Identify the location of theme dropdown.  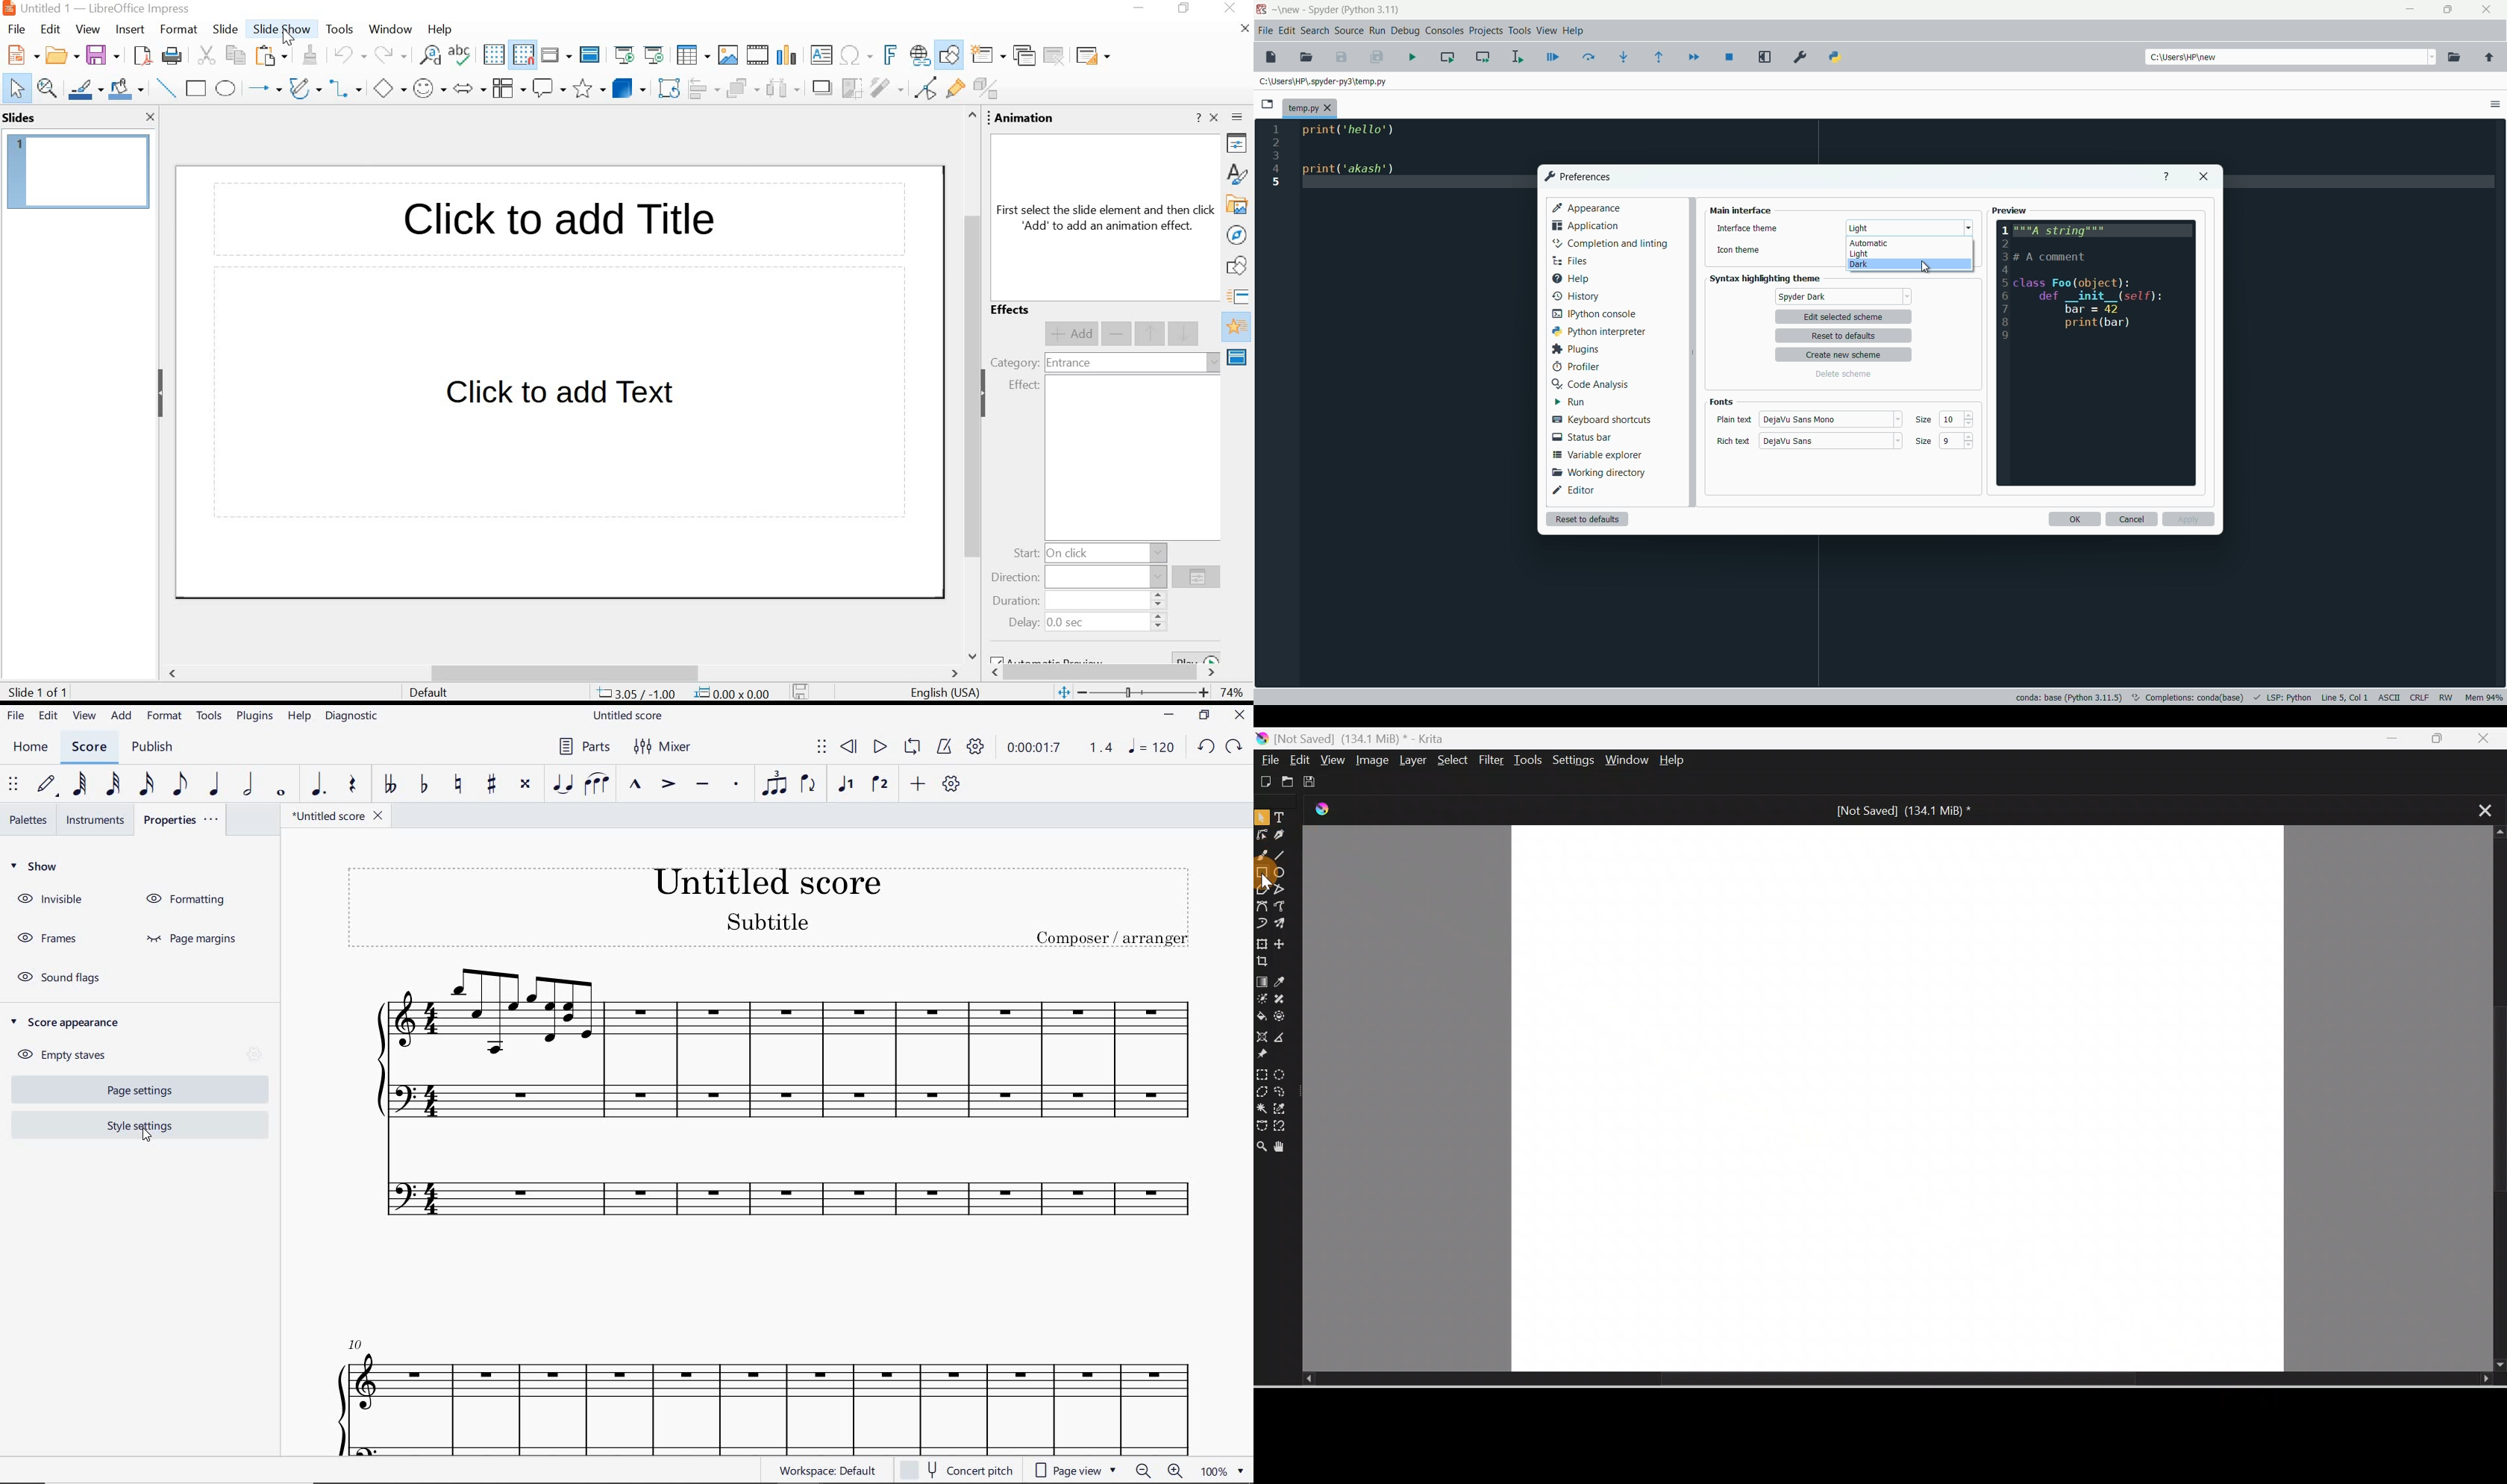
(1907, 228).